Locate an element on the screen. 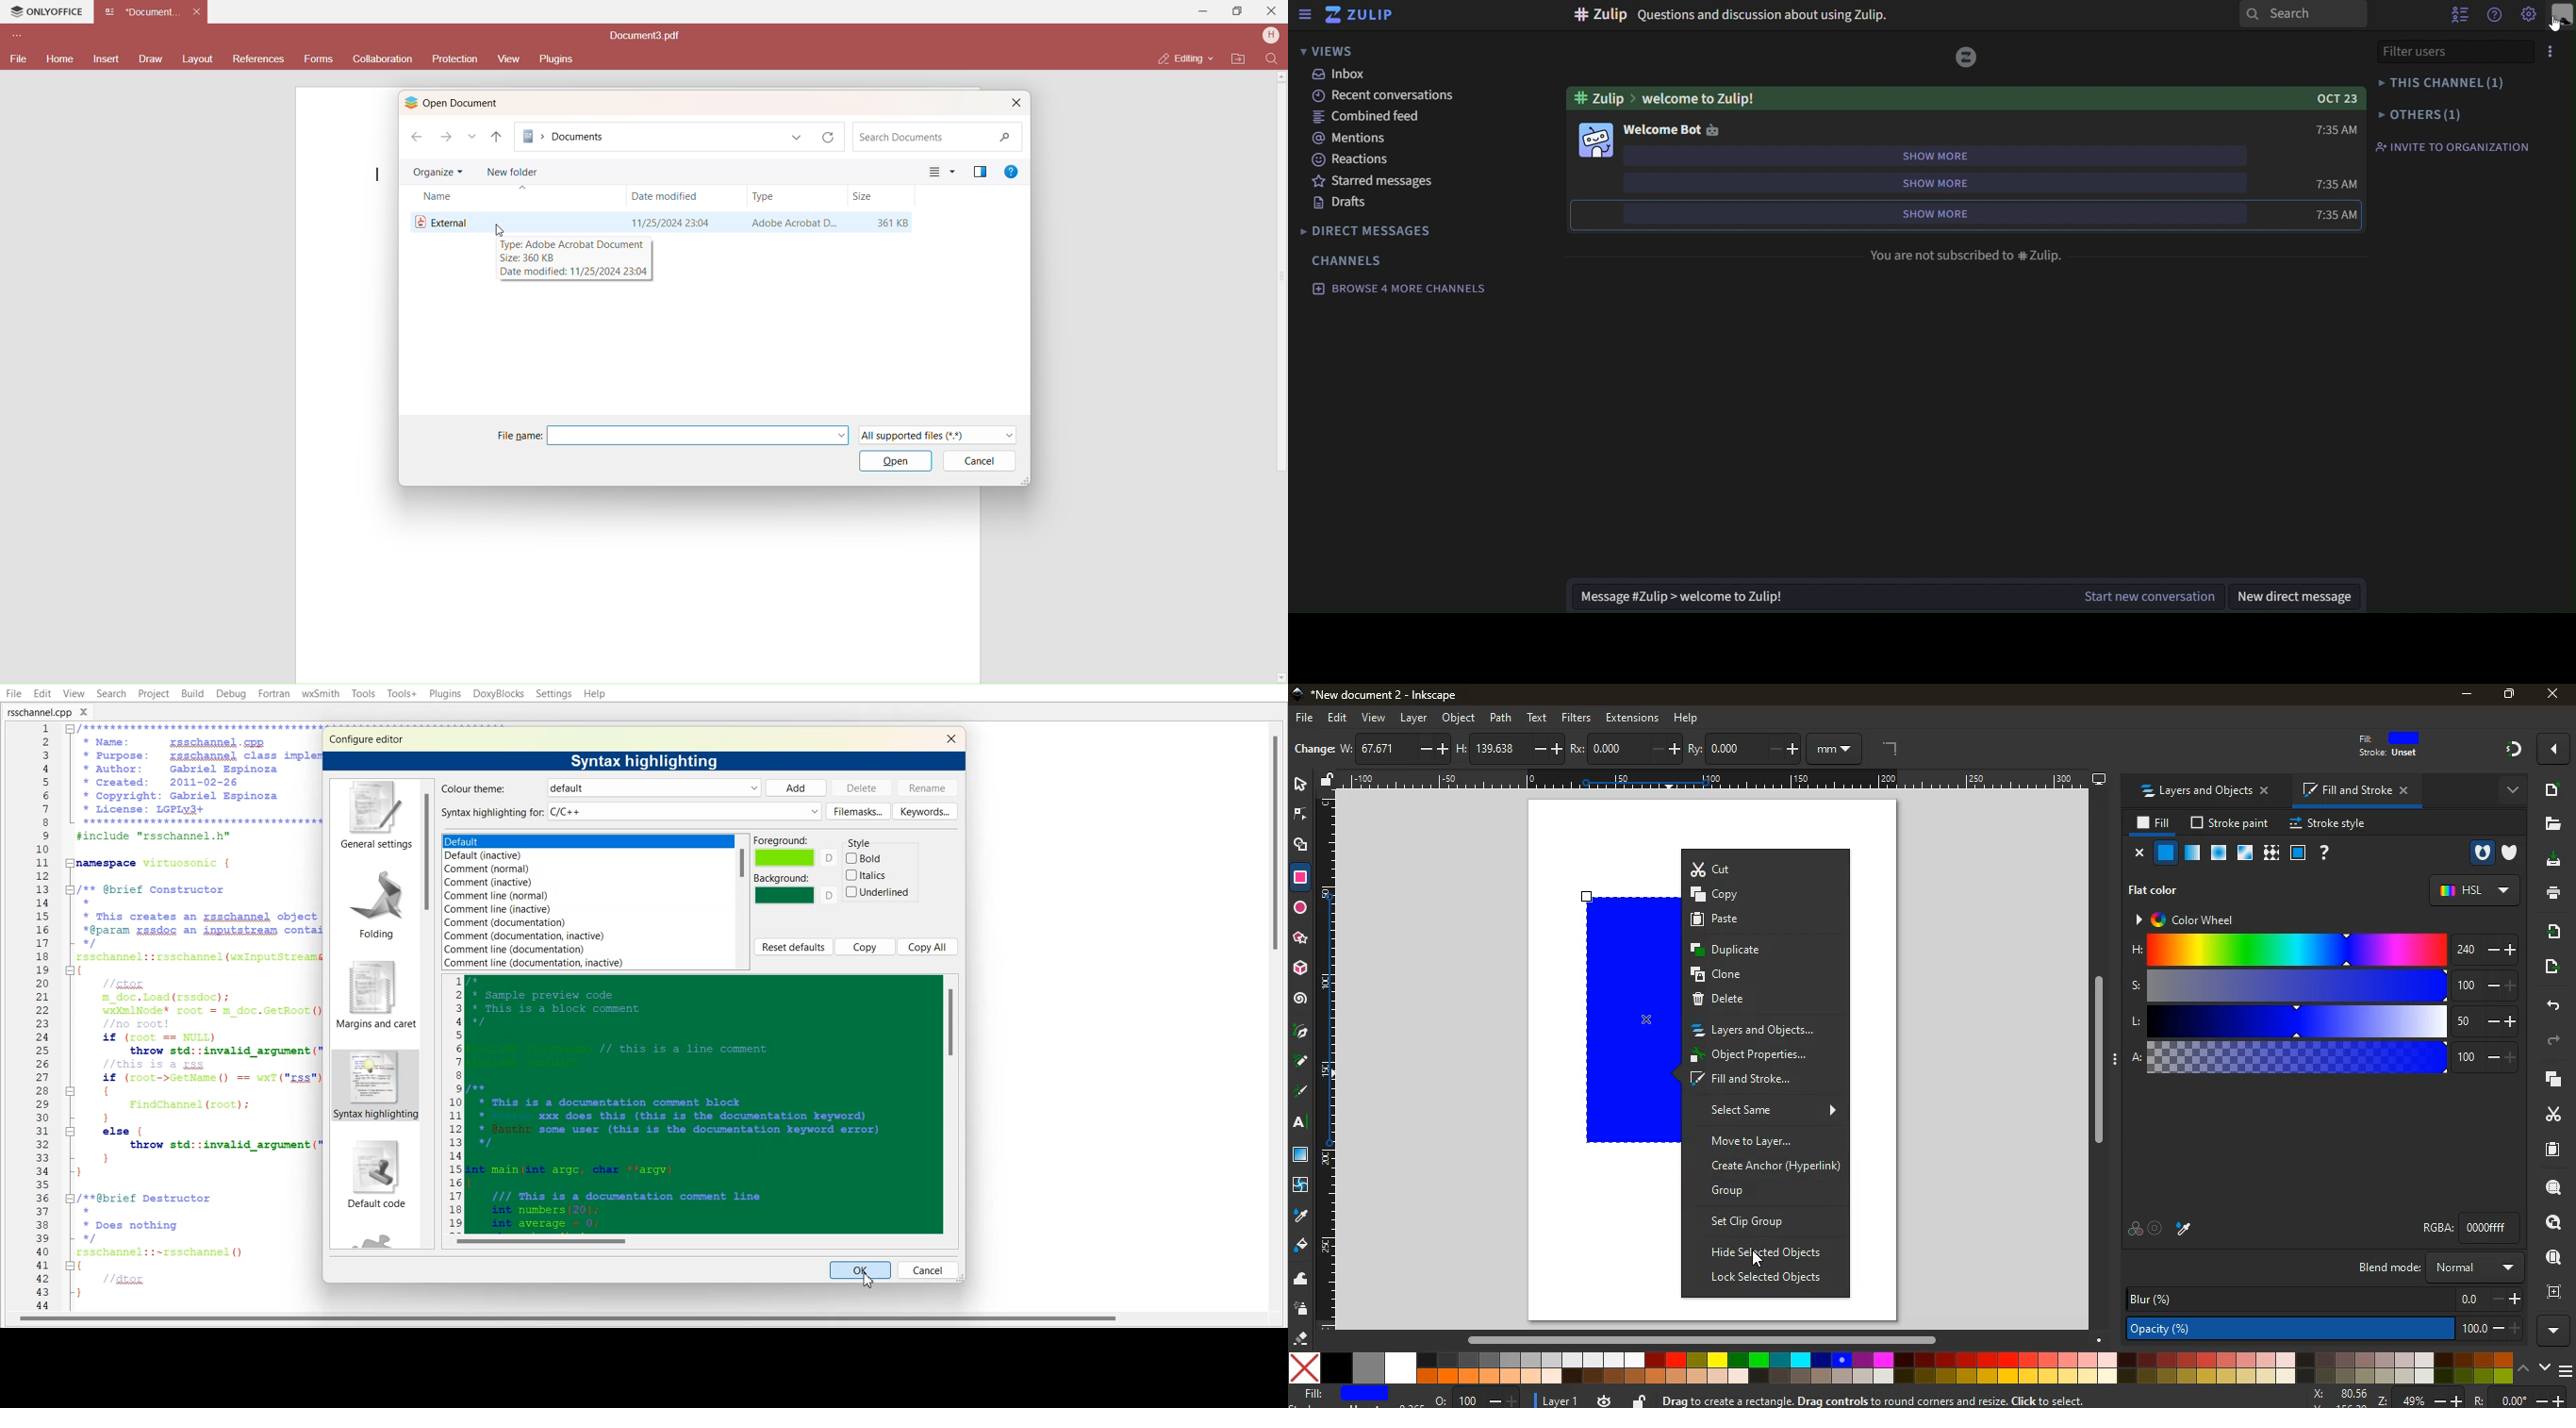 Image resolution: width=2576 pixels, height=1428 pixels. sample preview code
This is a block comment
/
clude <iostream> // this is a line comment
clude <cstdio>
.
* This is a documentation comment block
* @param xxx does this (this is the documentation keyword)
* @authr some user (this is the documentation keyword error)
/
main(int argc, char **argv)
/// This is a documentation comment line
int numbers[20];
int average = 0: is located at coordinates (704, 1104).